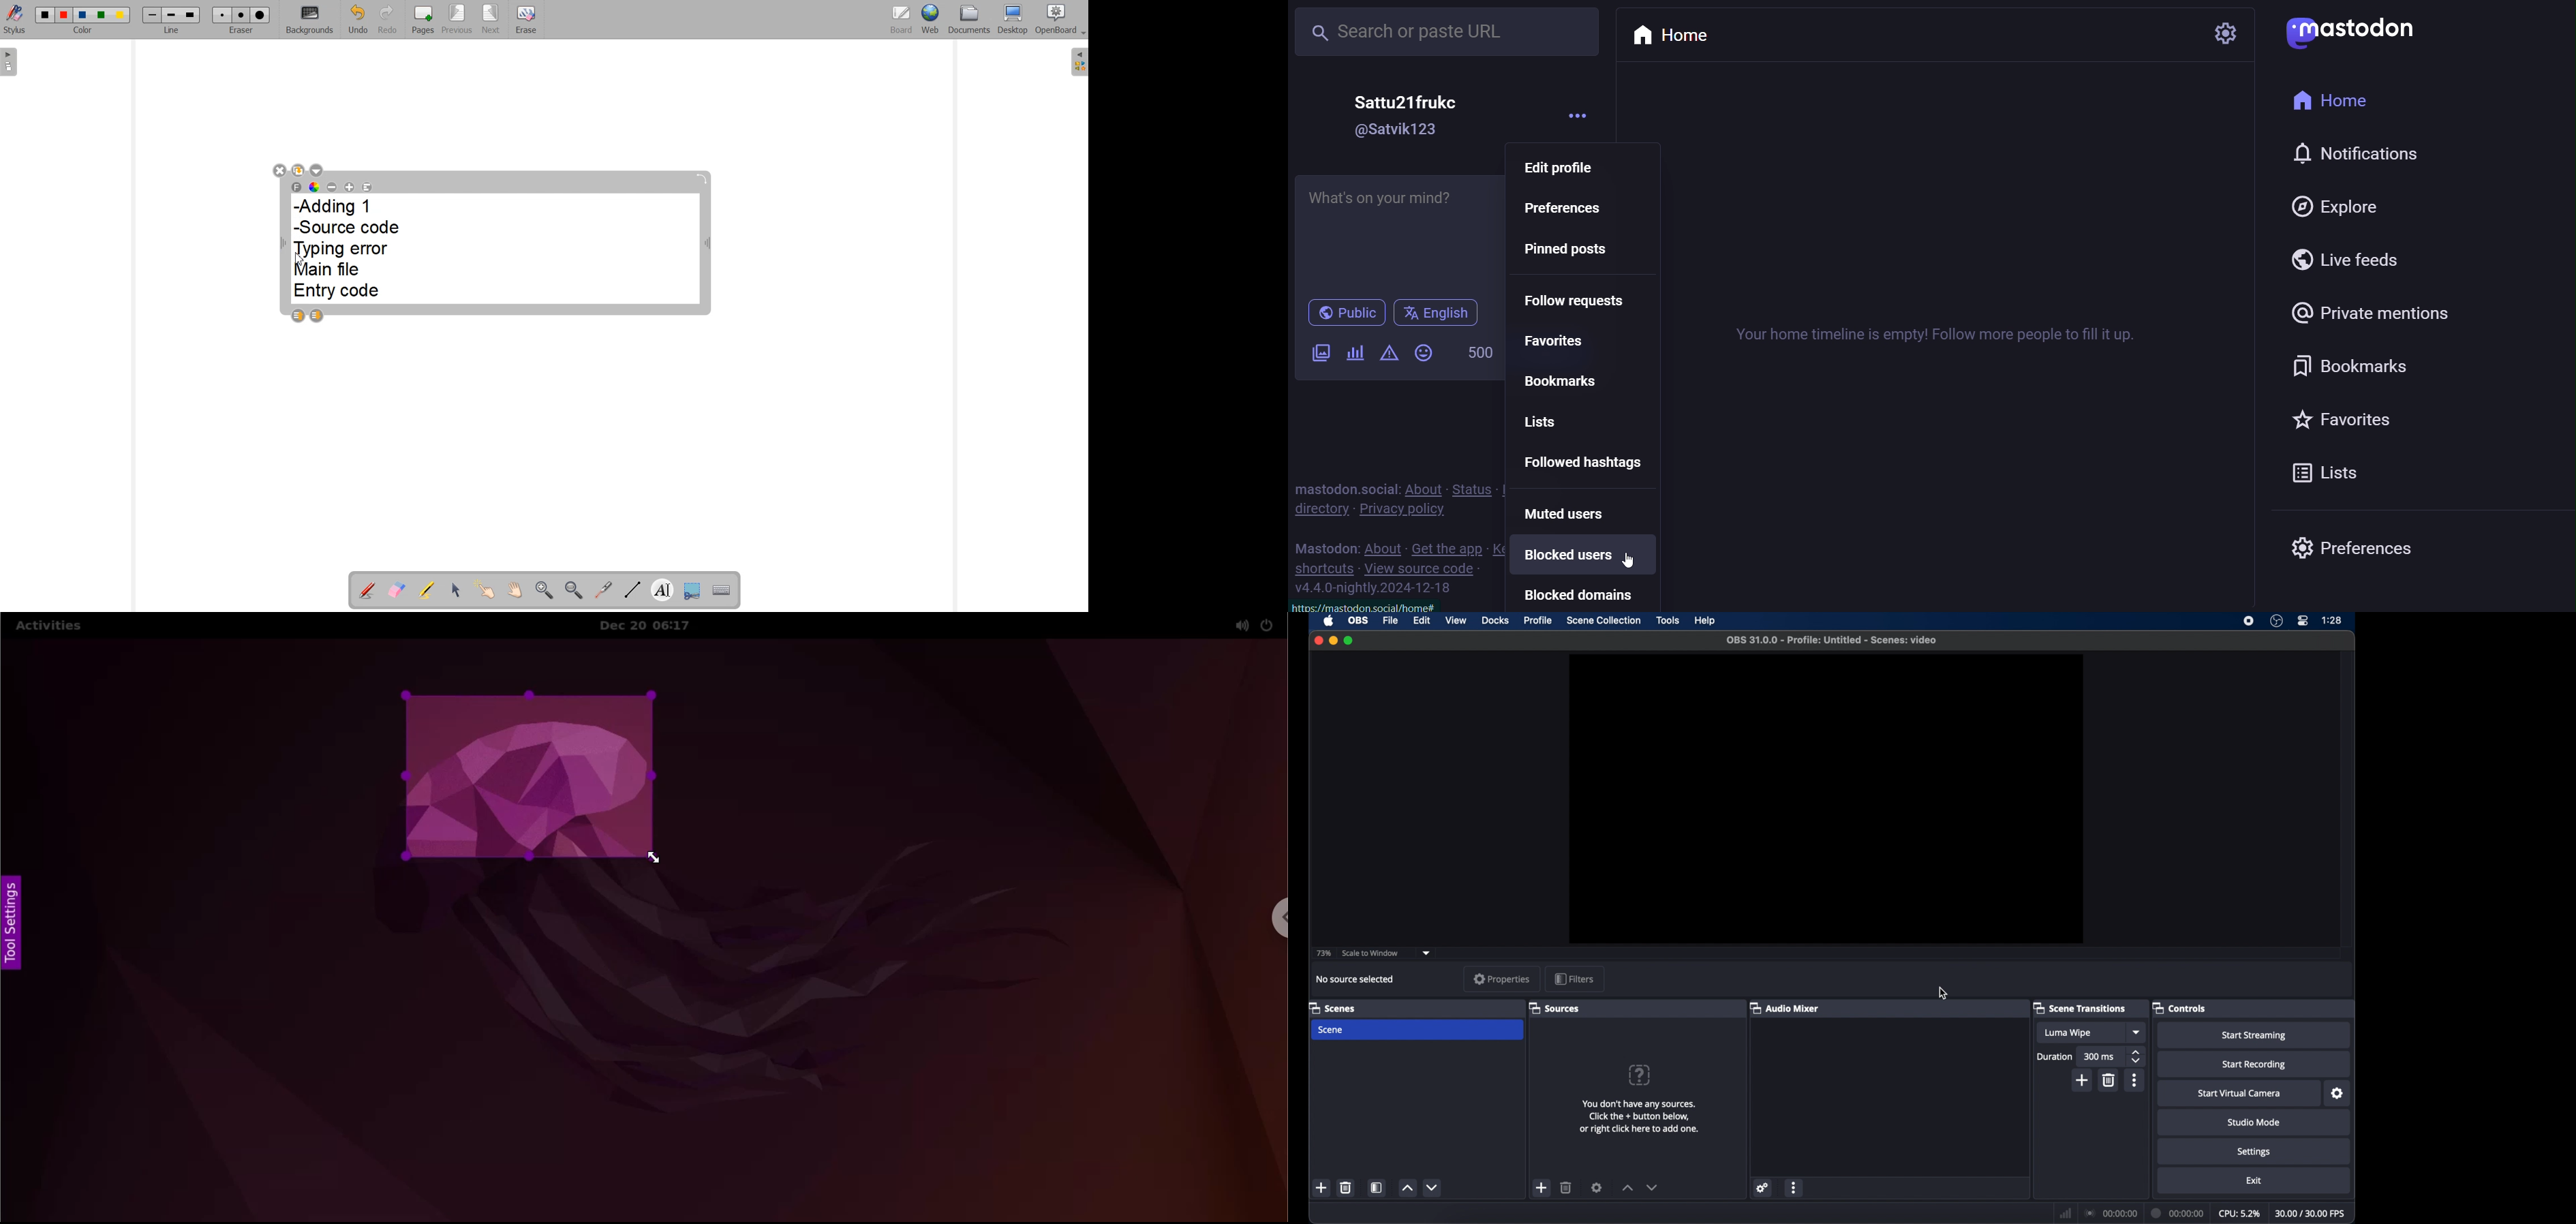 This screenshot has width=2576, height=1232. I want to click on Search or paste URL, so click(1448, 31).